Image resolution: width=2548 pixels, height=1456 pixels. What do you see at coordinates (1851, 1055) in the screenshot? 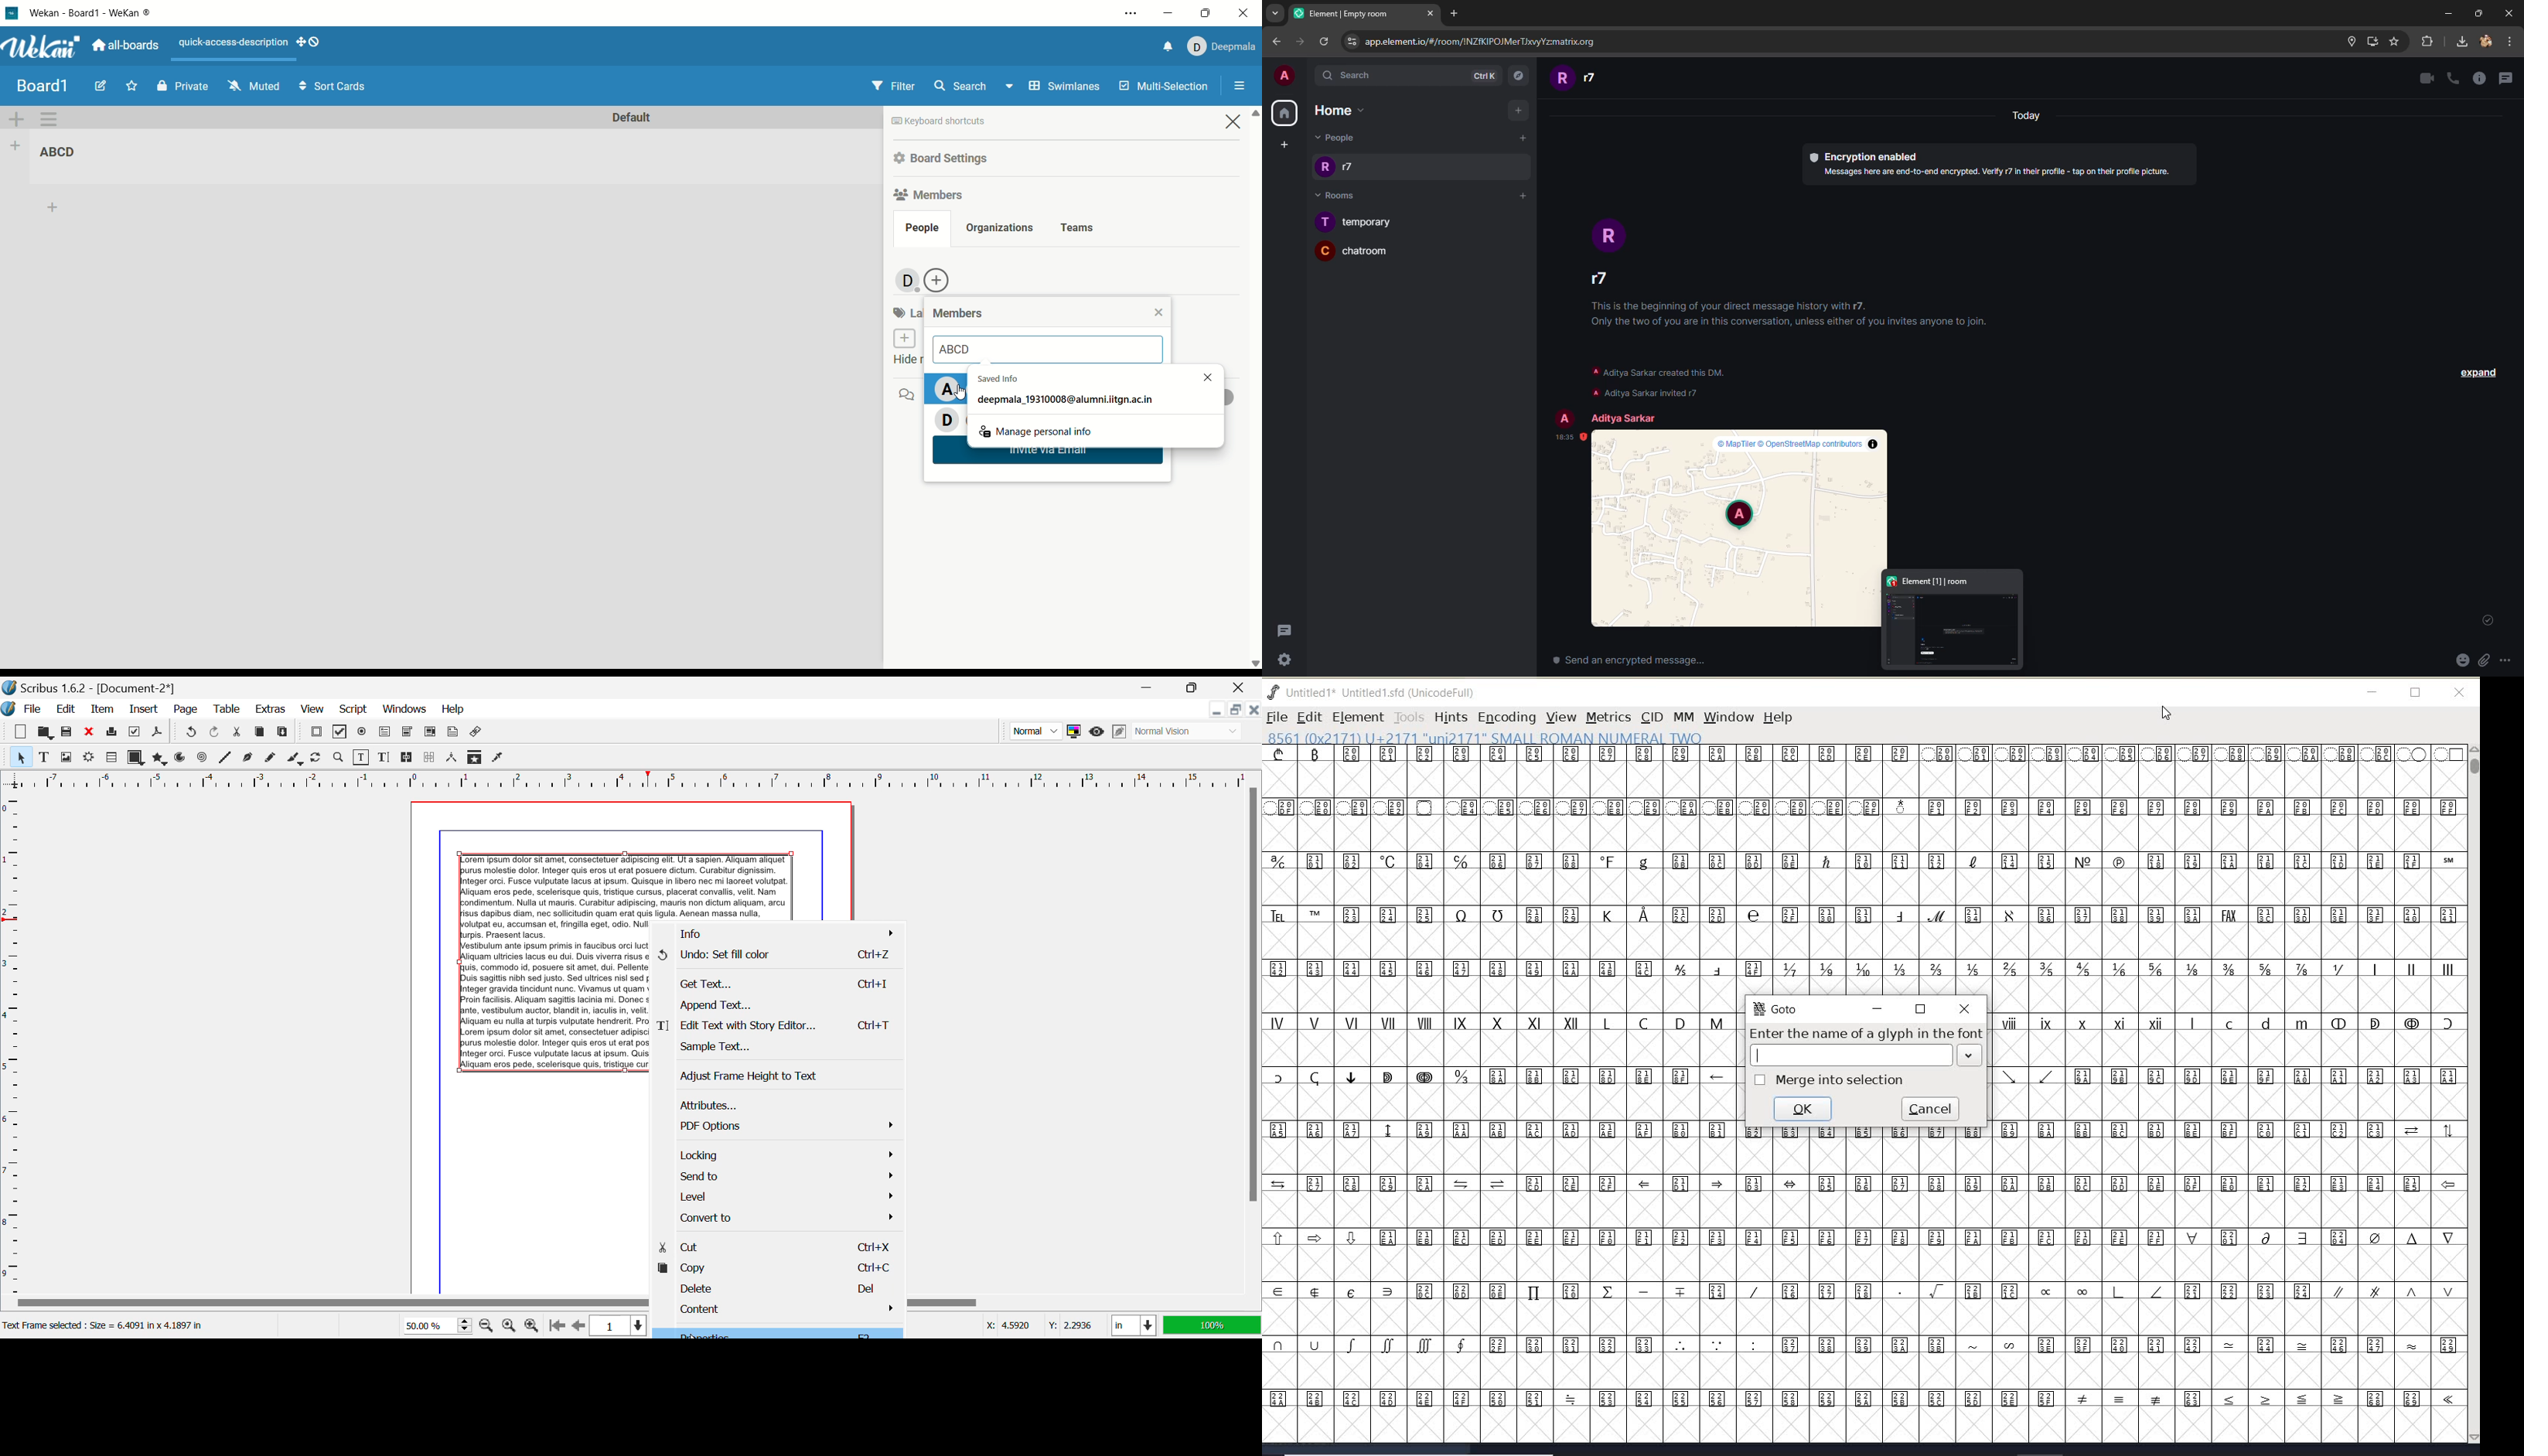
I see `Input value` at bounding box center [1851, 1055].